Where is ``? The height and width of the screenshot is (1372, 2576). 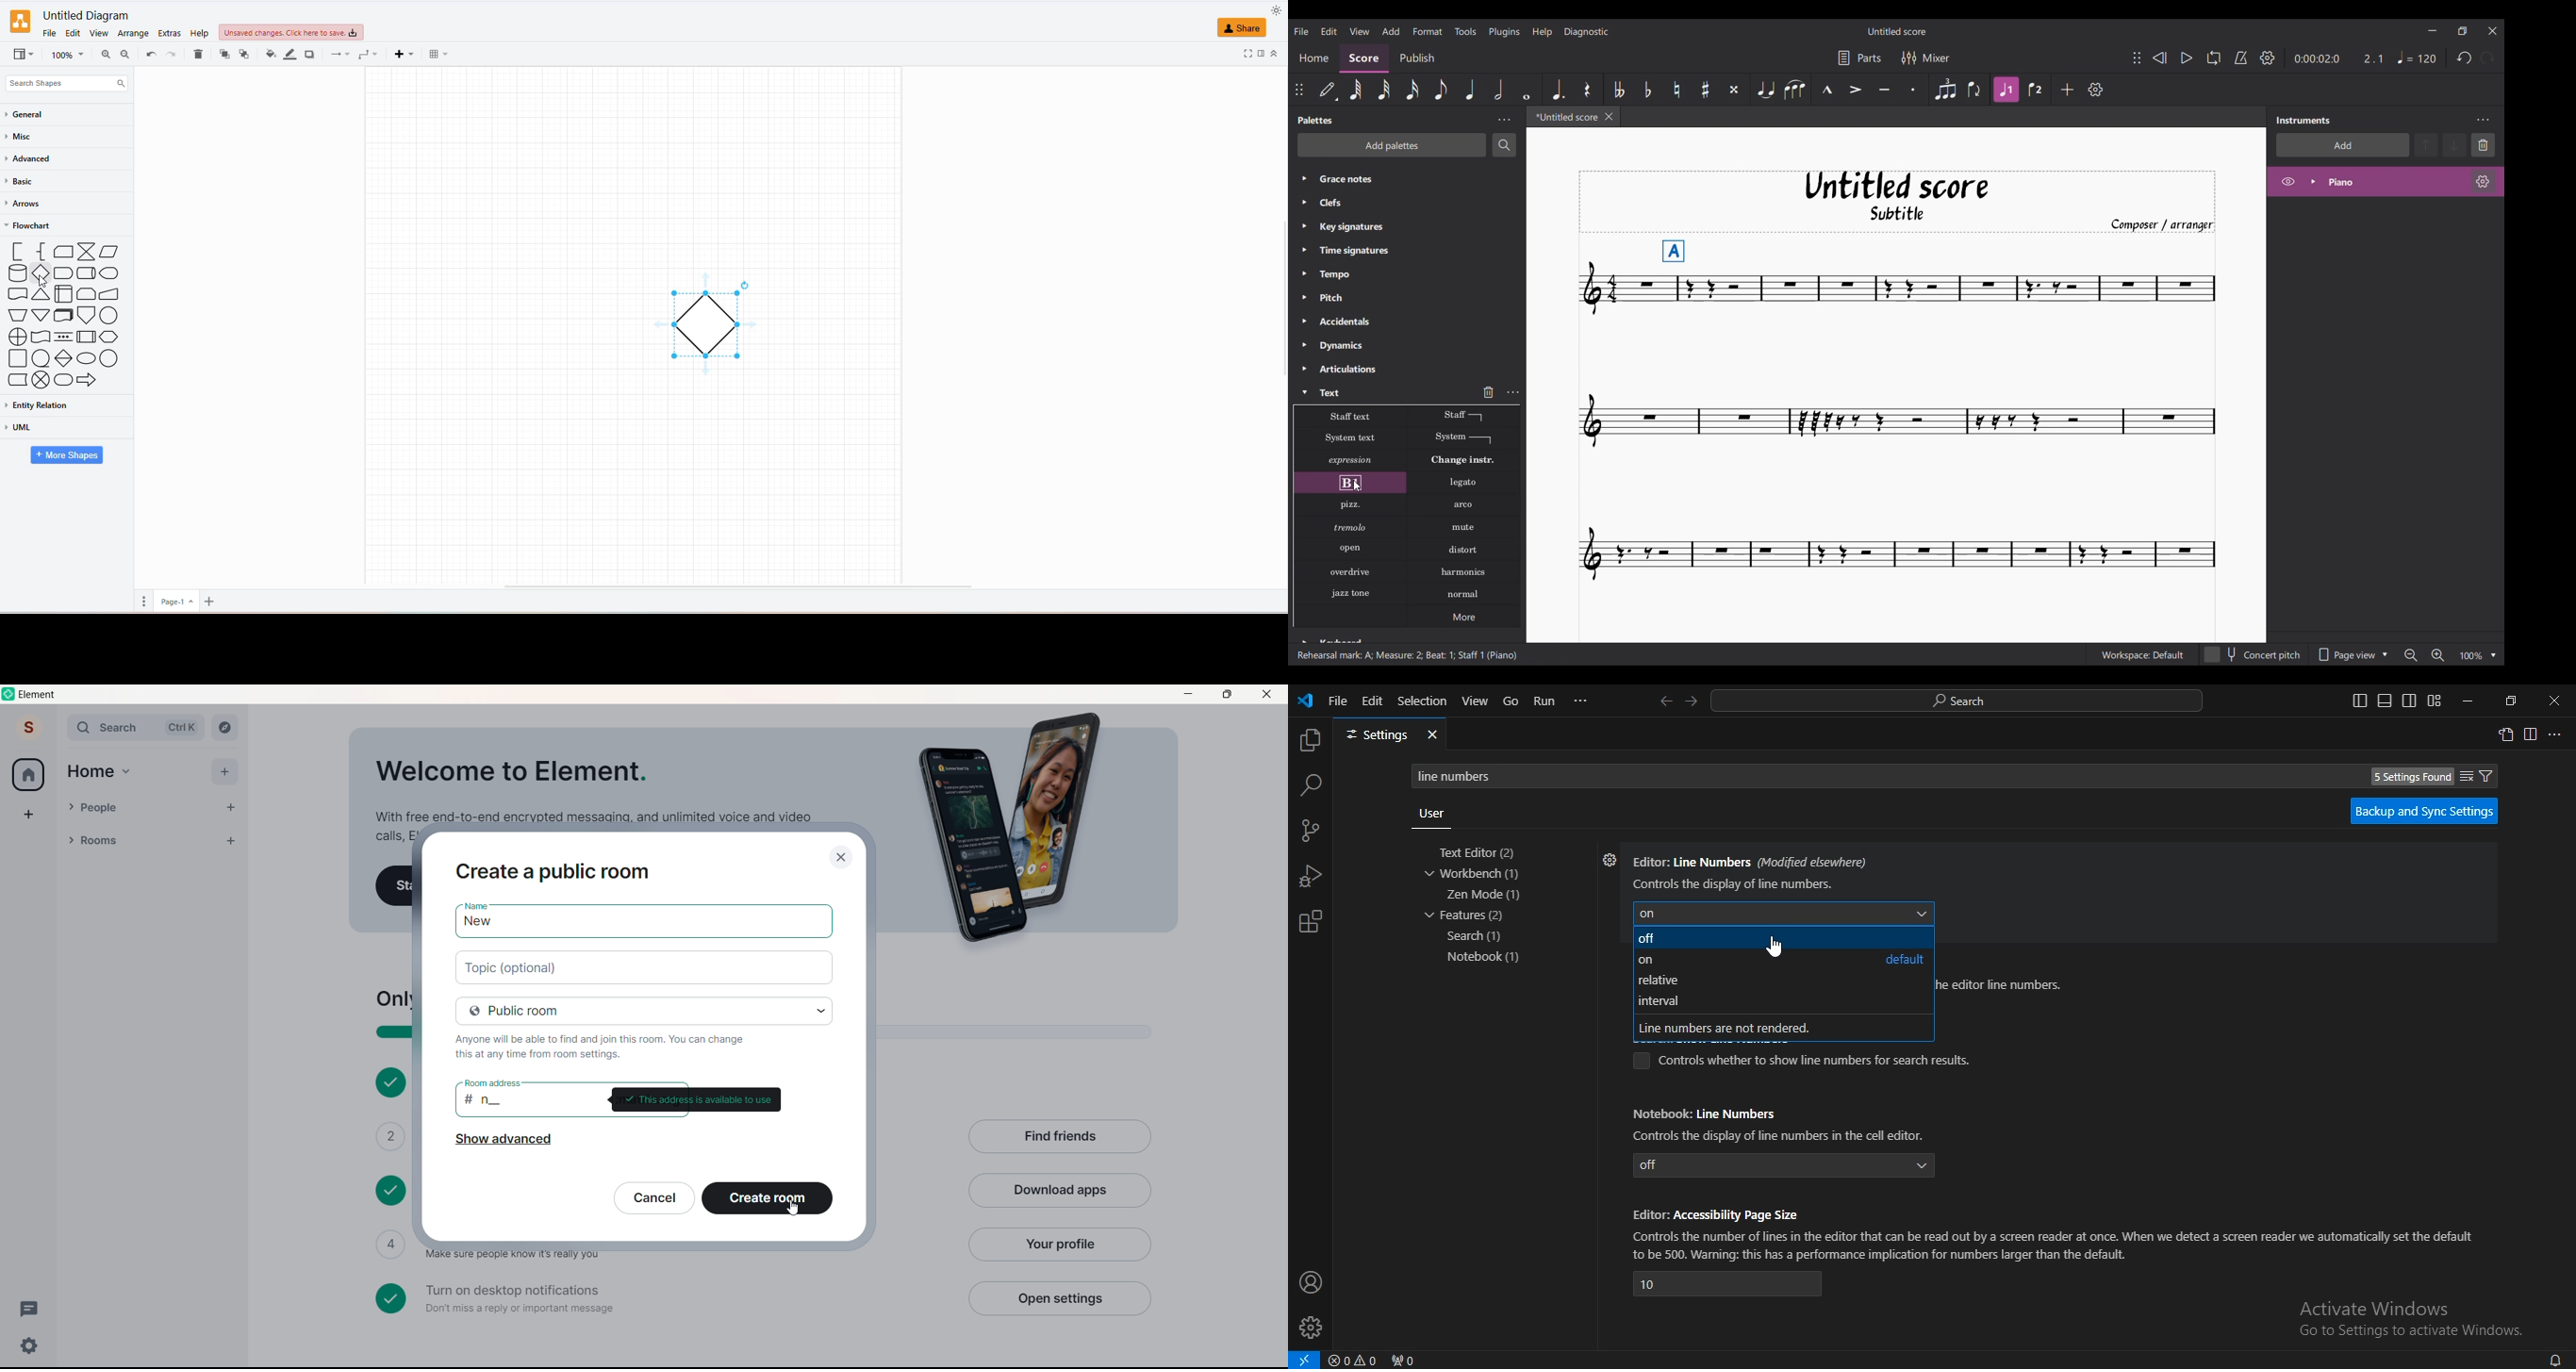
 is located at coordinates (137, 32).